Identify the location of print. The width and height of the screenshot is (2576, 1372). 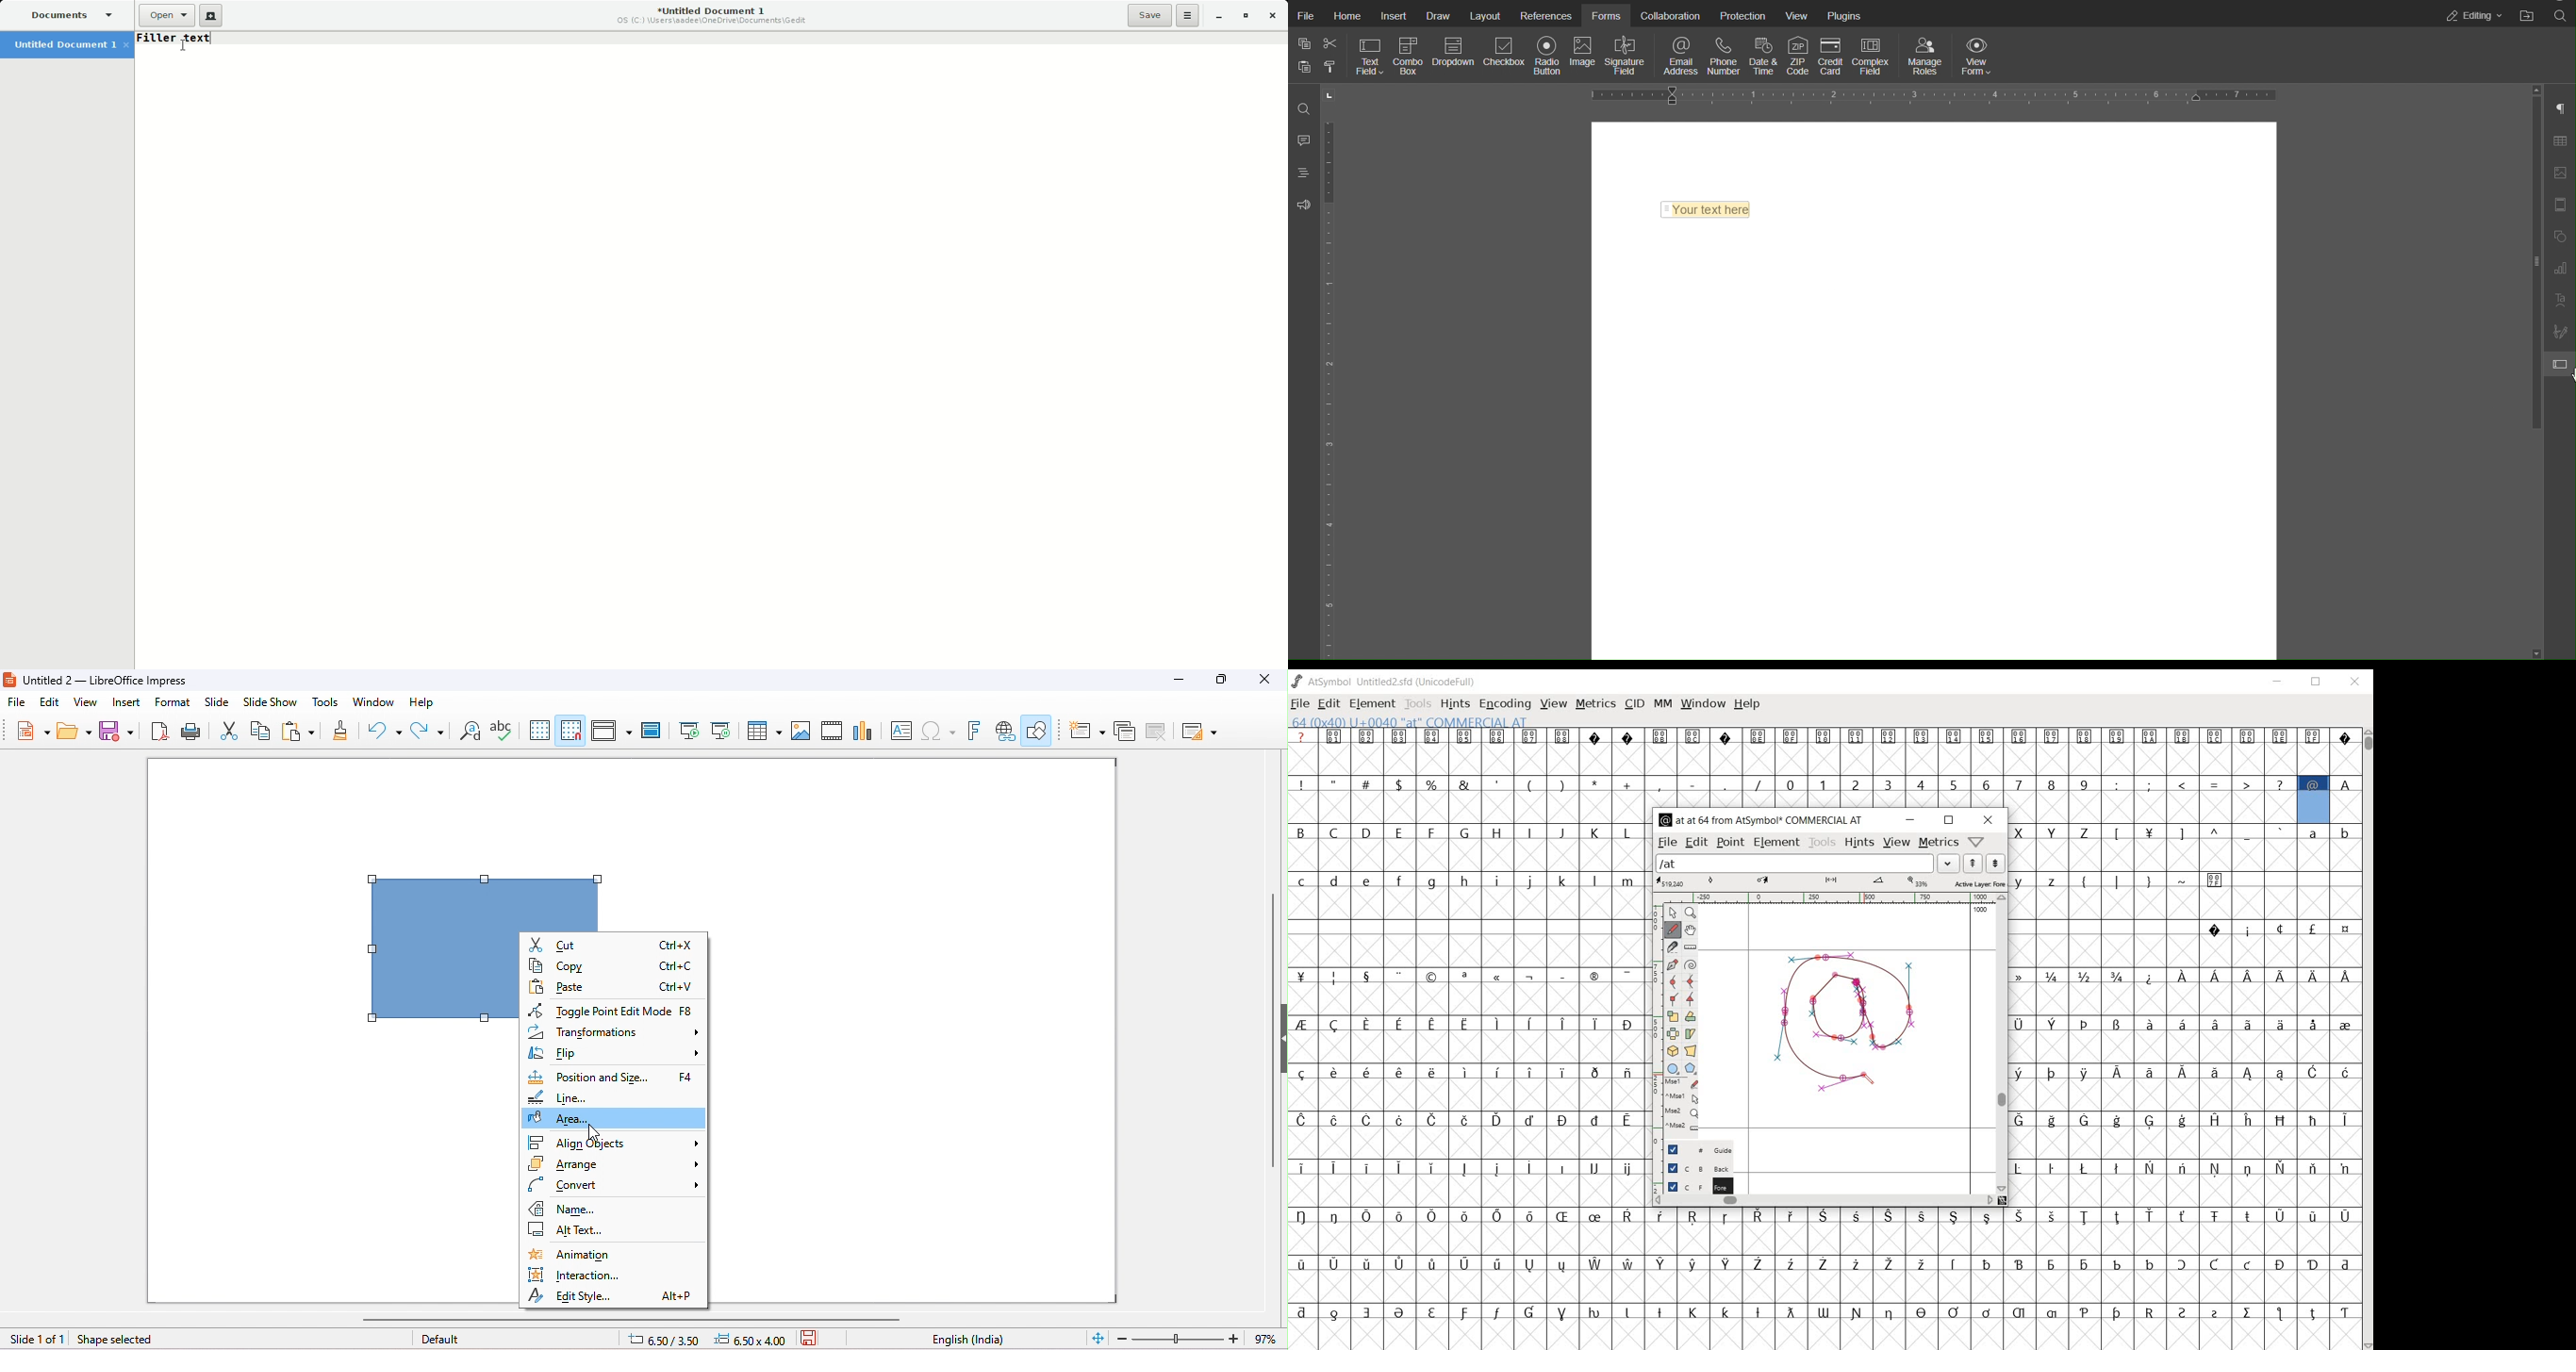
(190, 730).